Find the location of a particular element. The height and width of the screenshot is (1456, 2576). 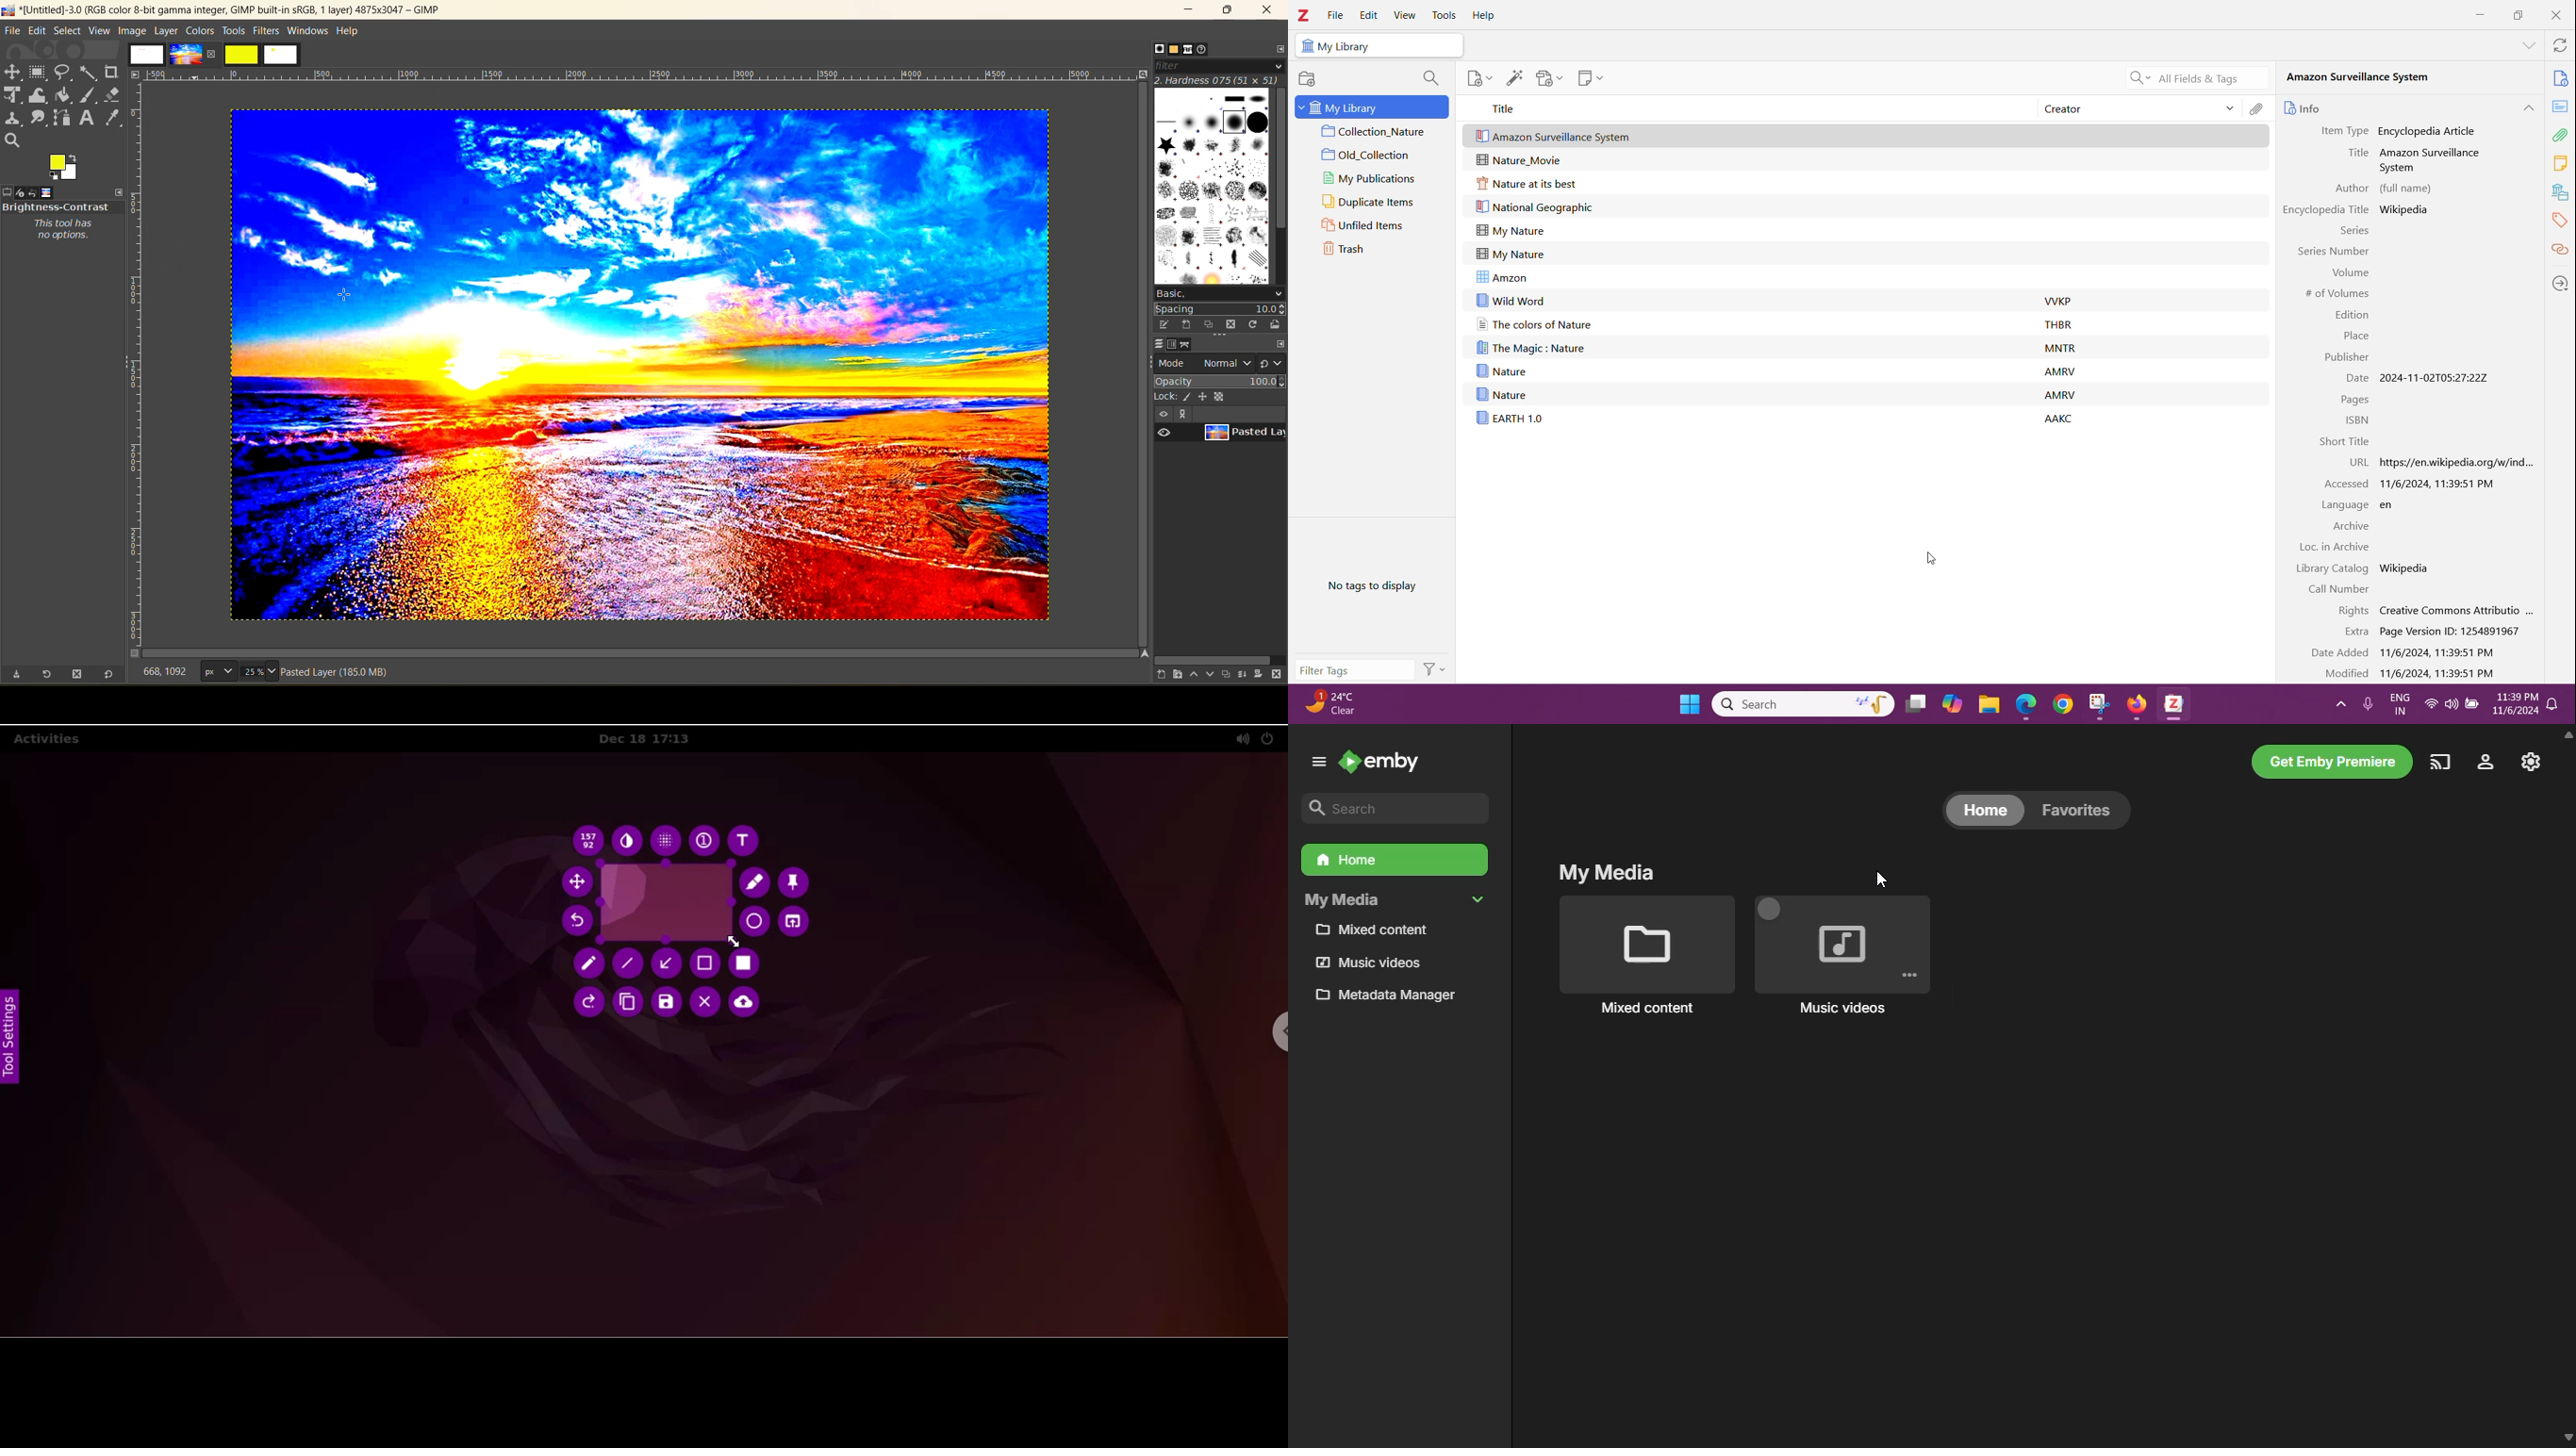

Application Logo is located at coordinates (1305, 16).